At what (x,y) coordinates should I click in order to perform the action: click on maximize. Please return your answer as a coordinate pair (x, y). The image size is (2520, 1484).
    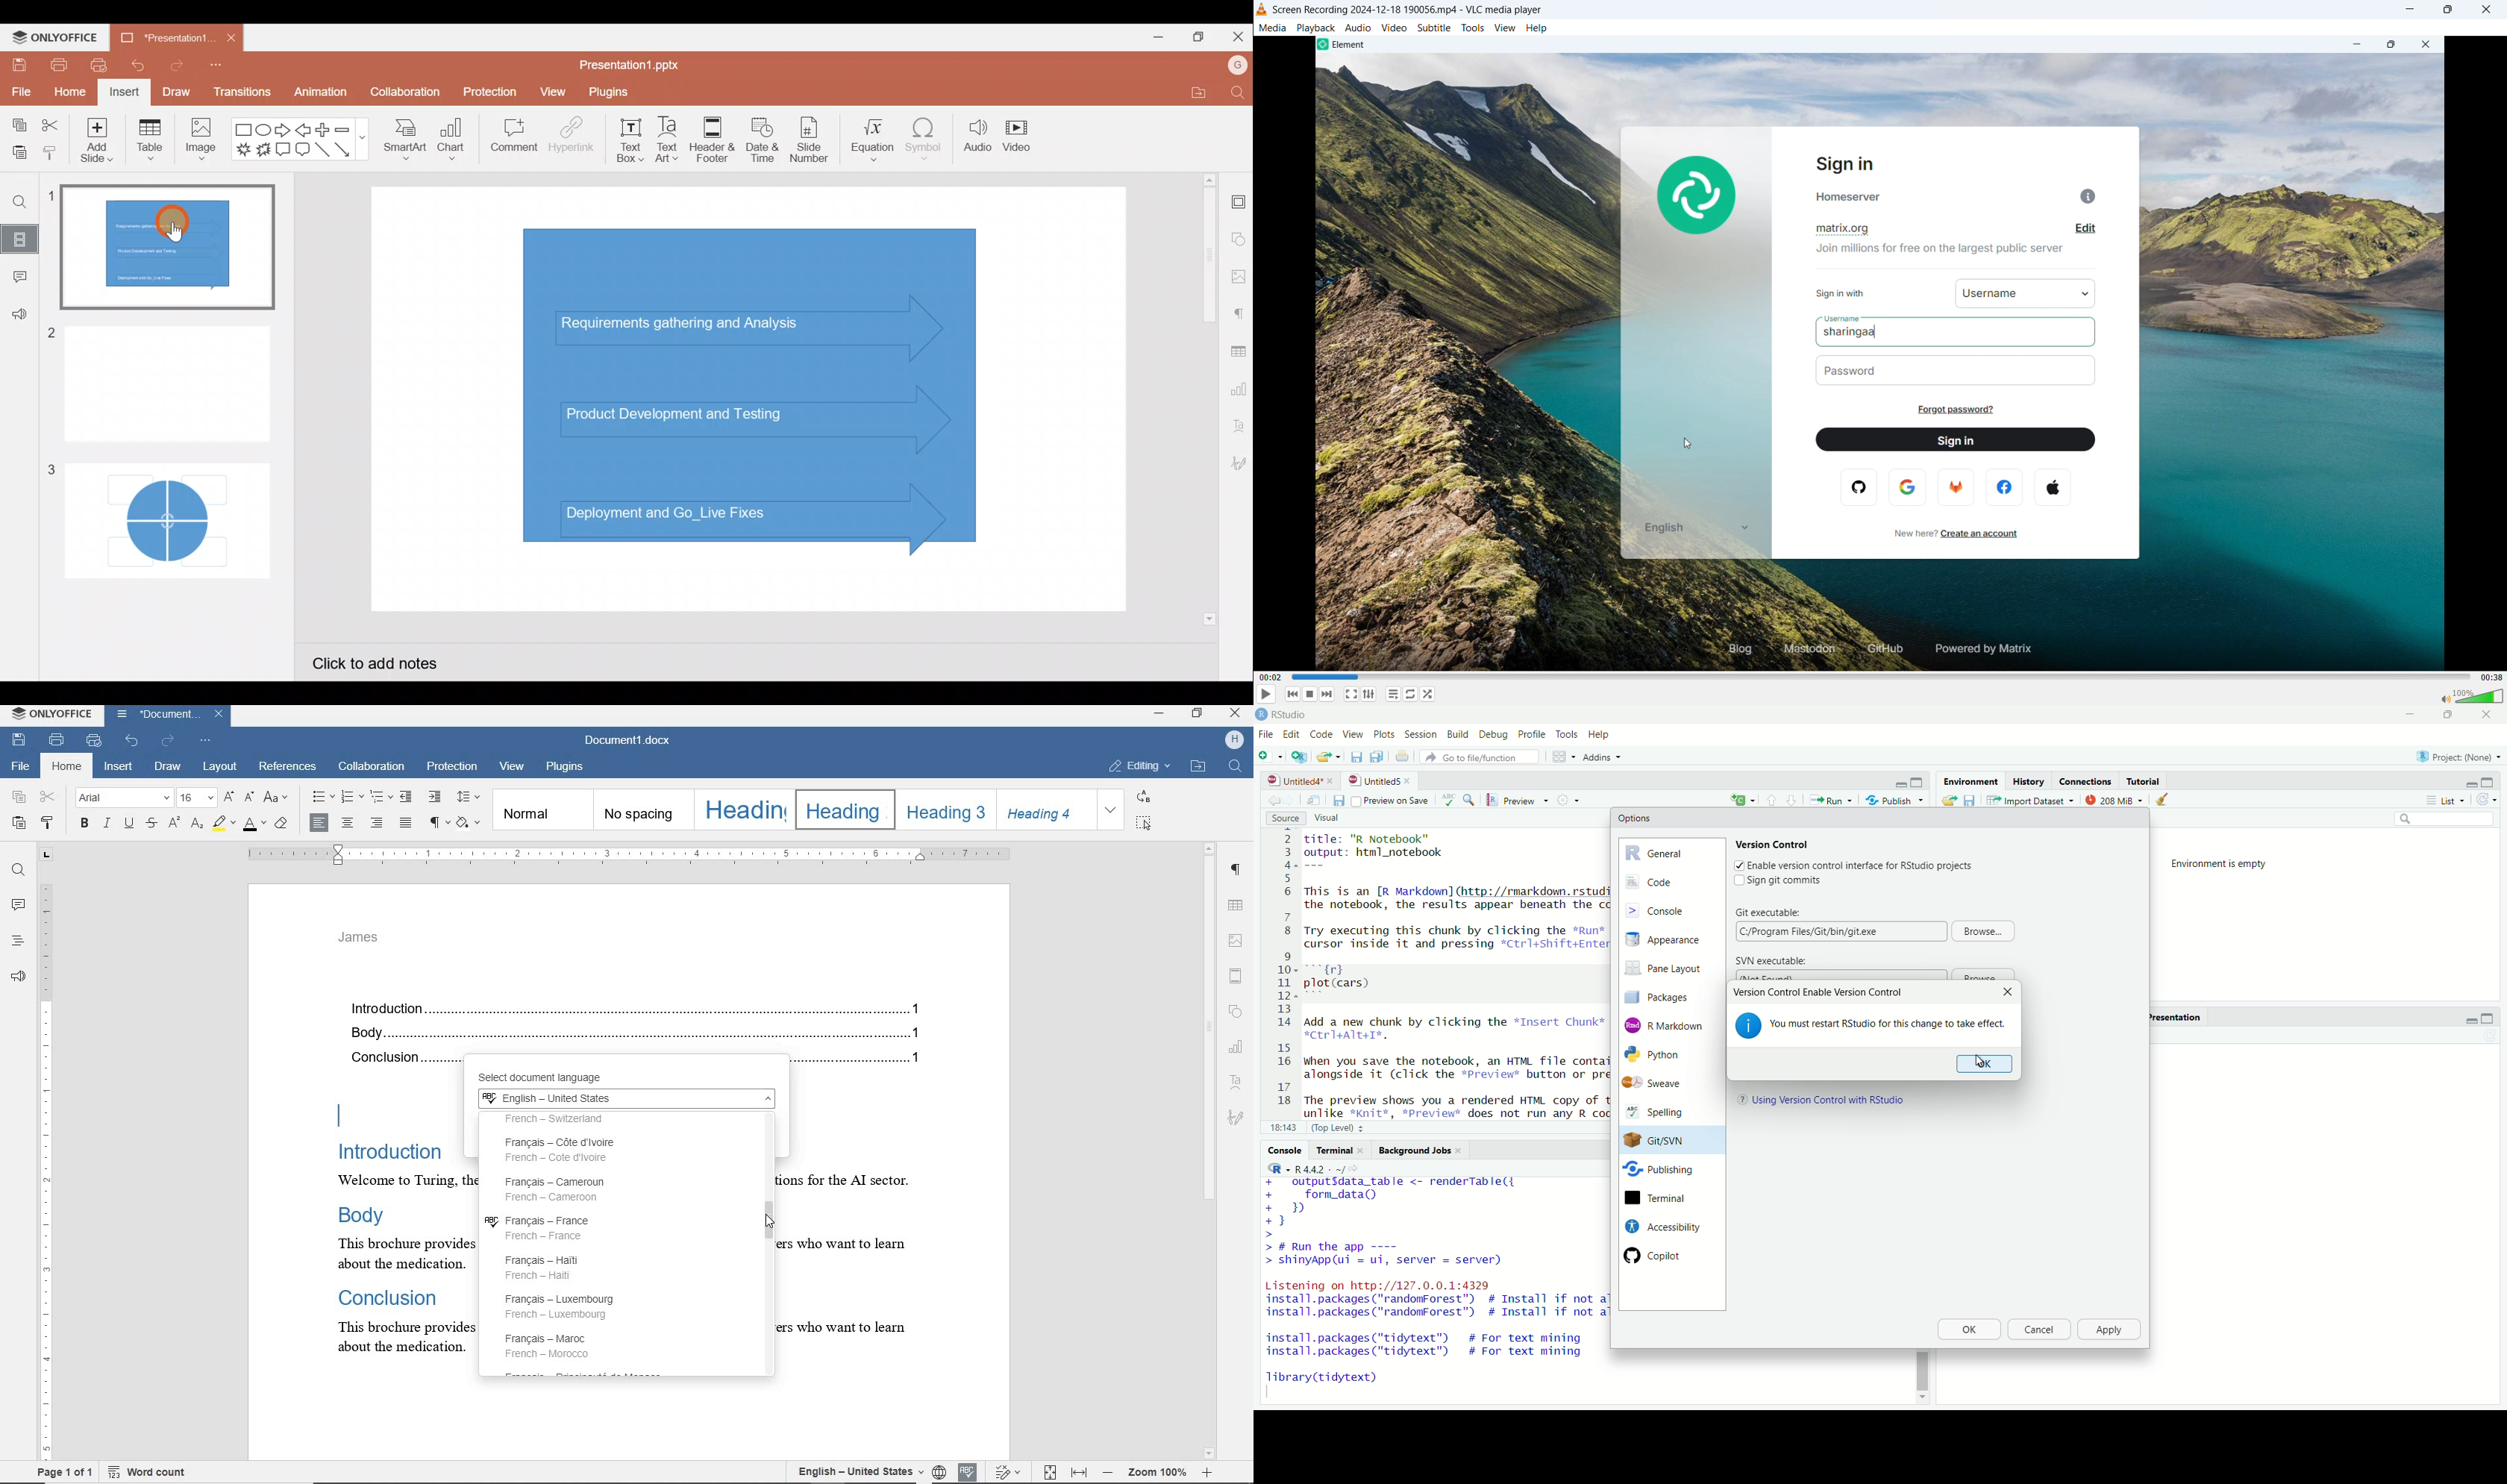
    Looking at the image, I should click on (2487, 1019).